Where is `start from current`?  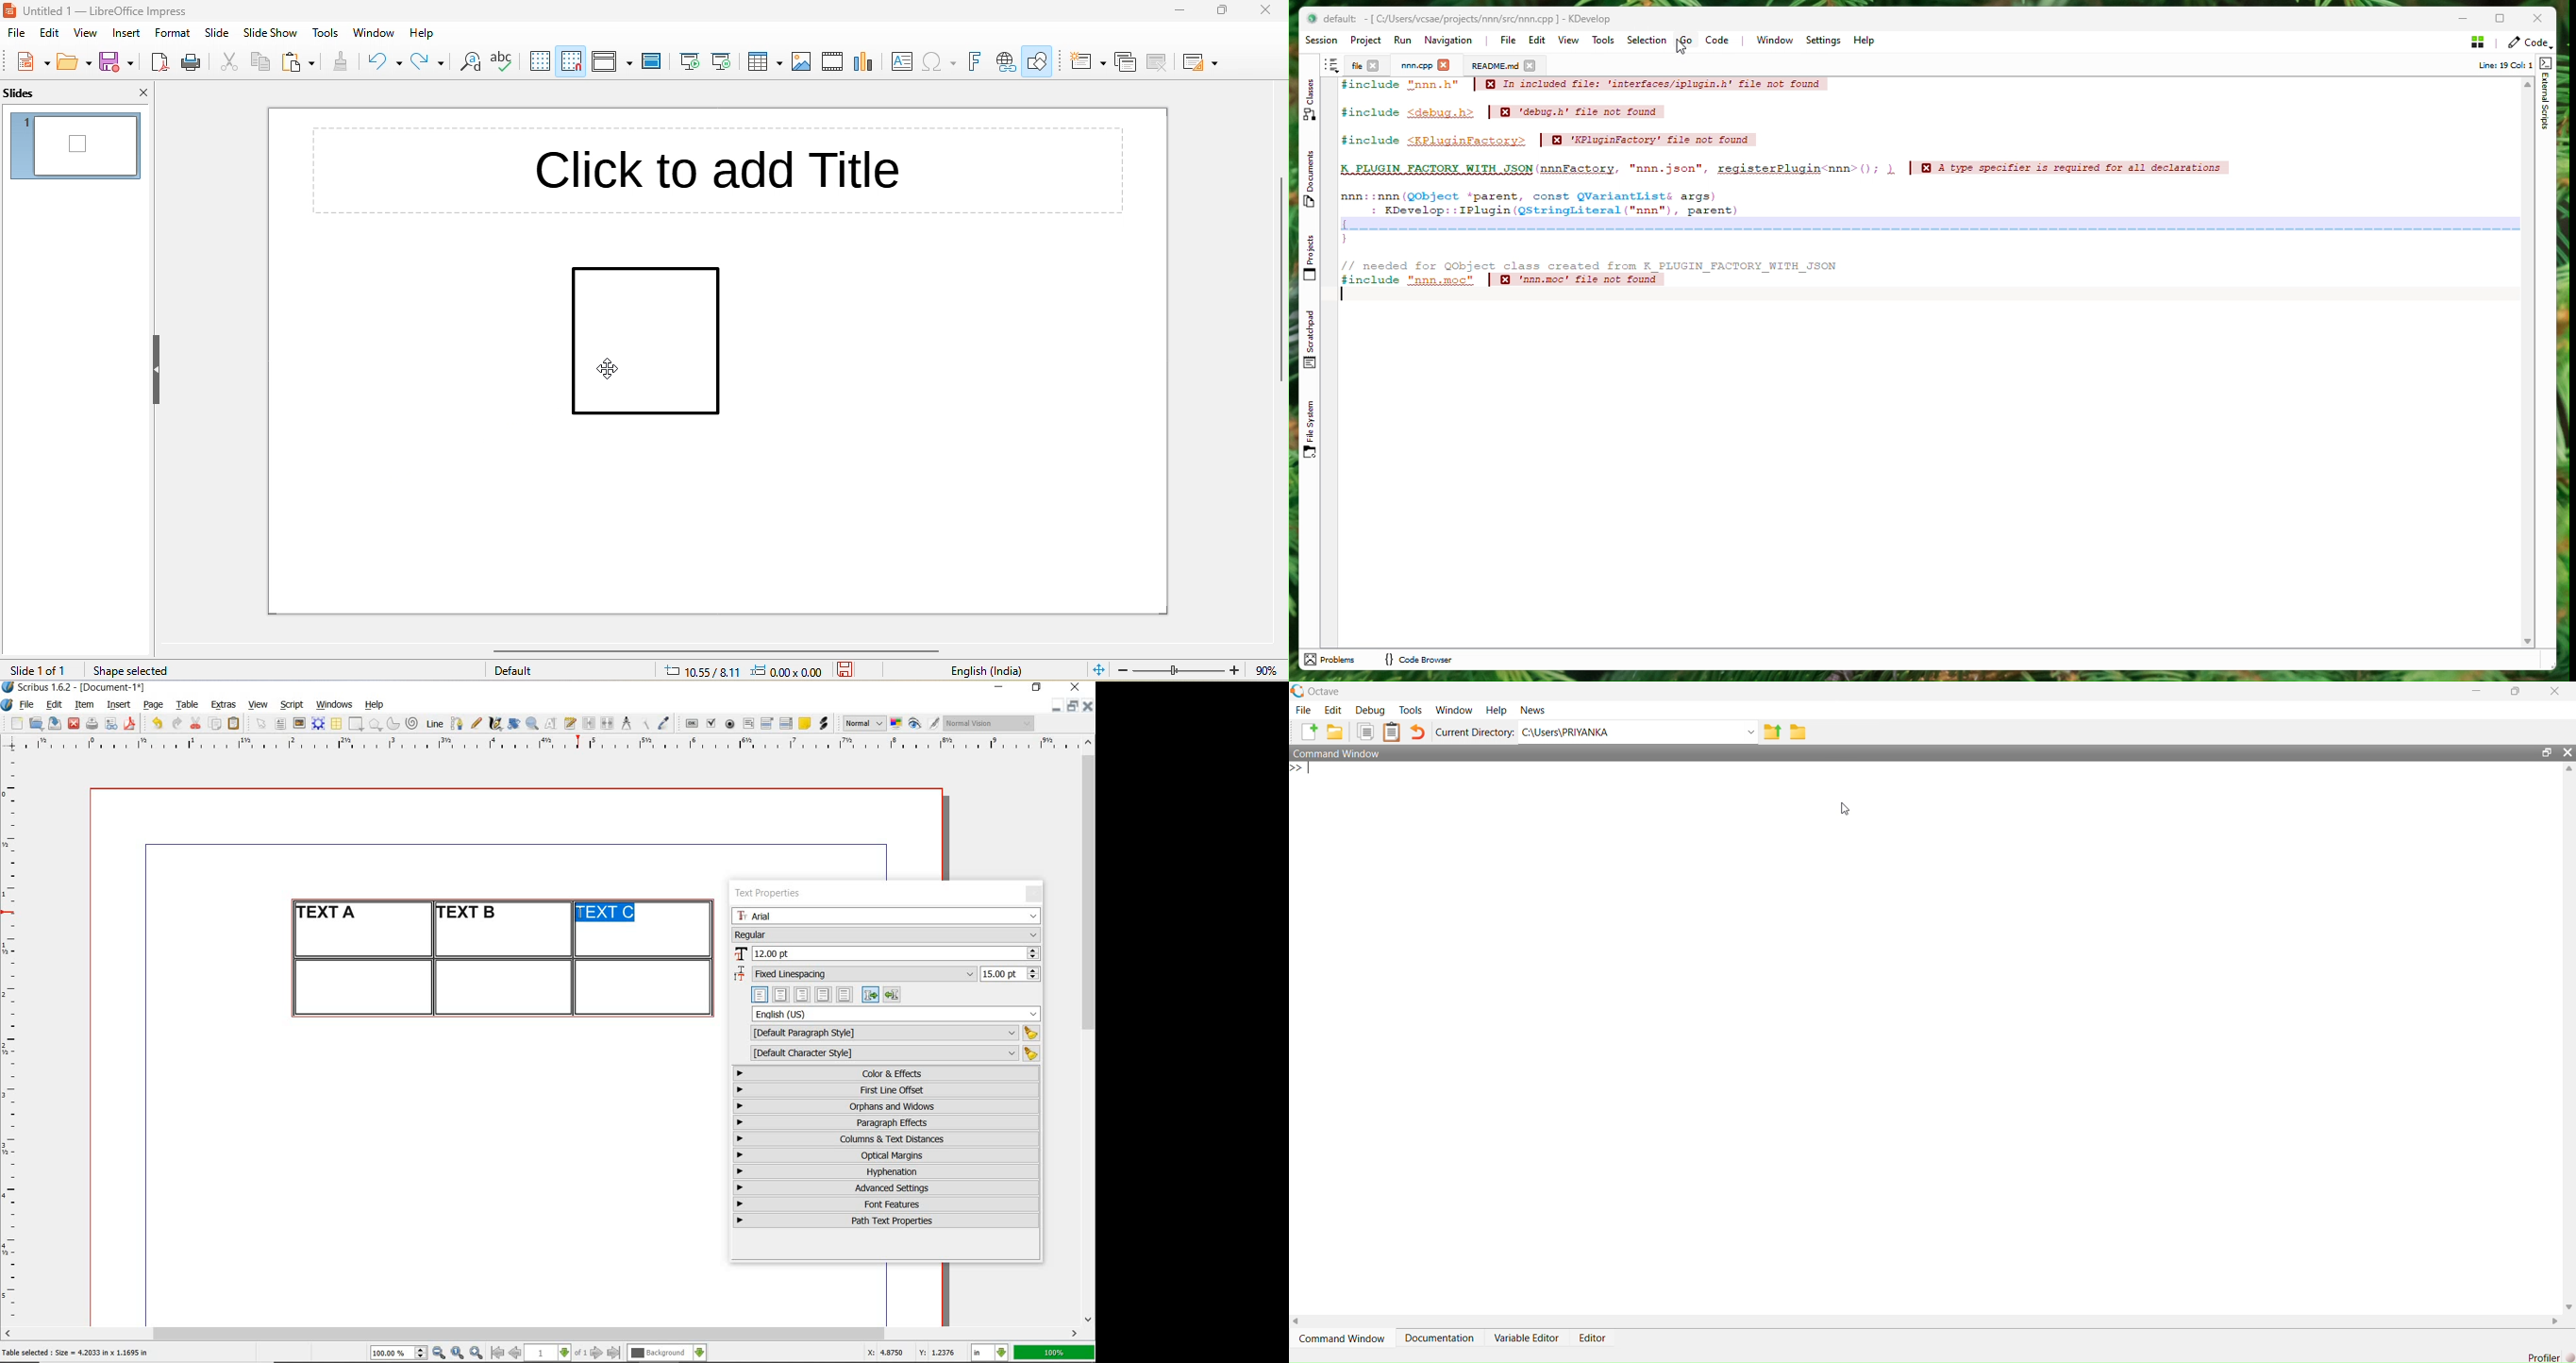 start from current is located at coordinates (721, 59).